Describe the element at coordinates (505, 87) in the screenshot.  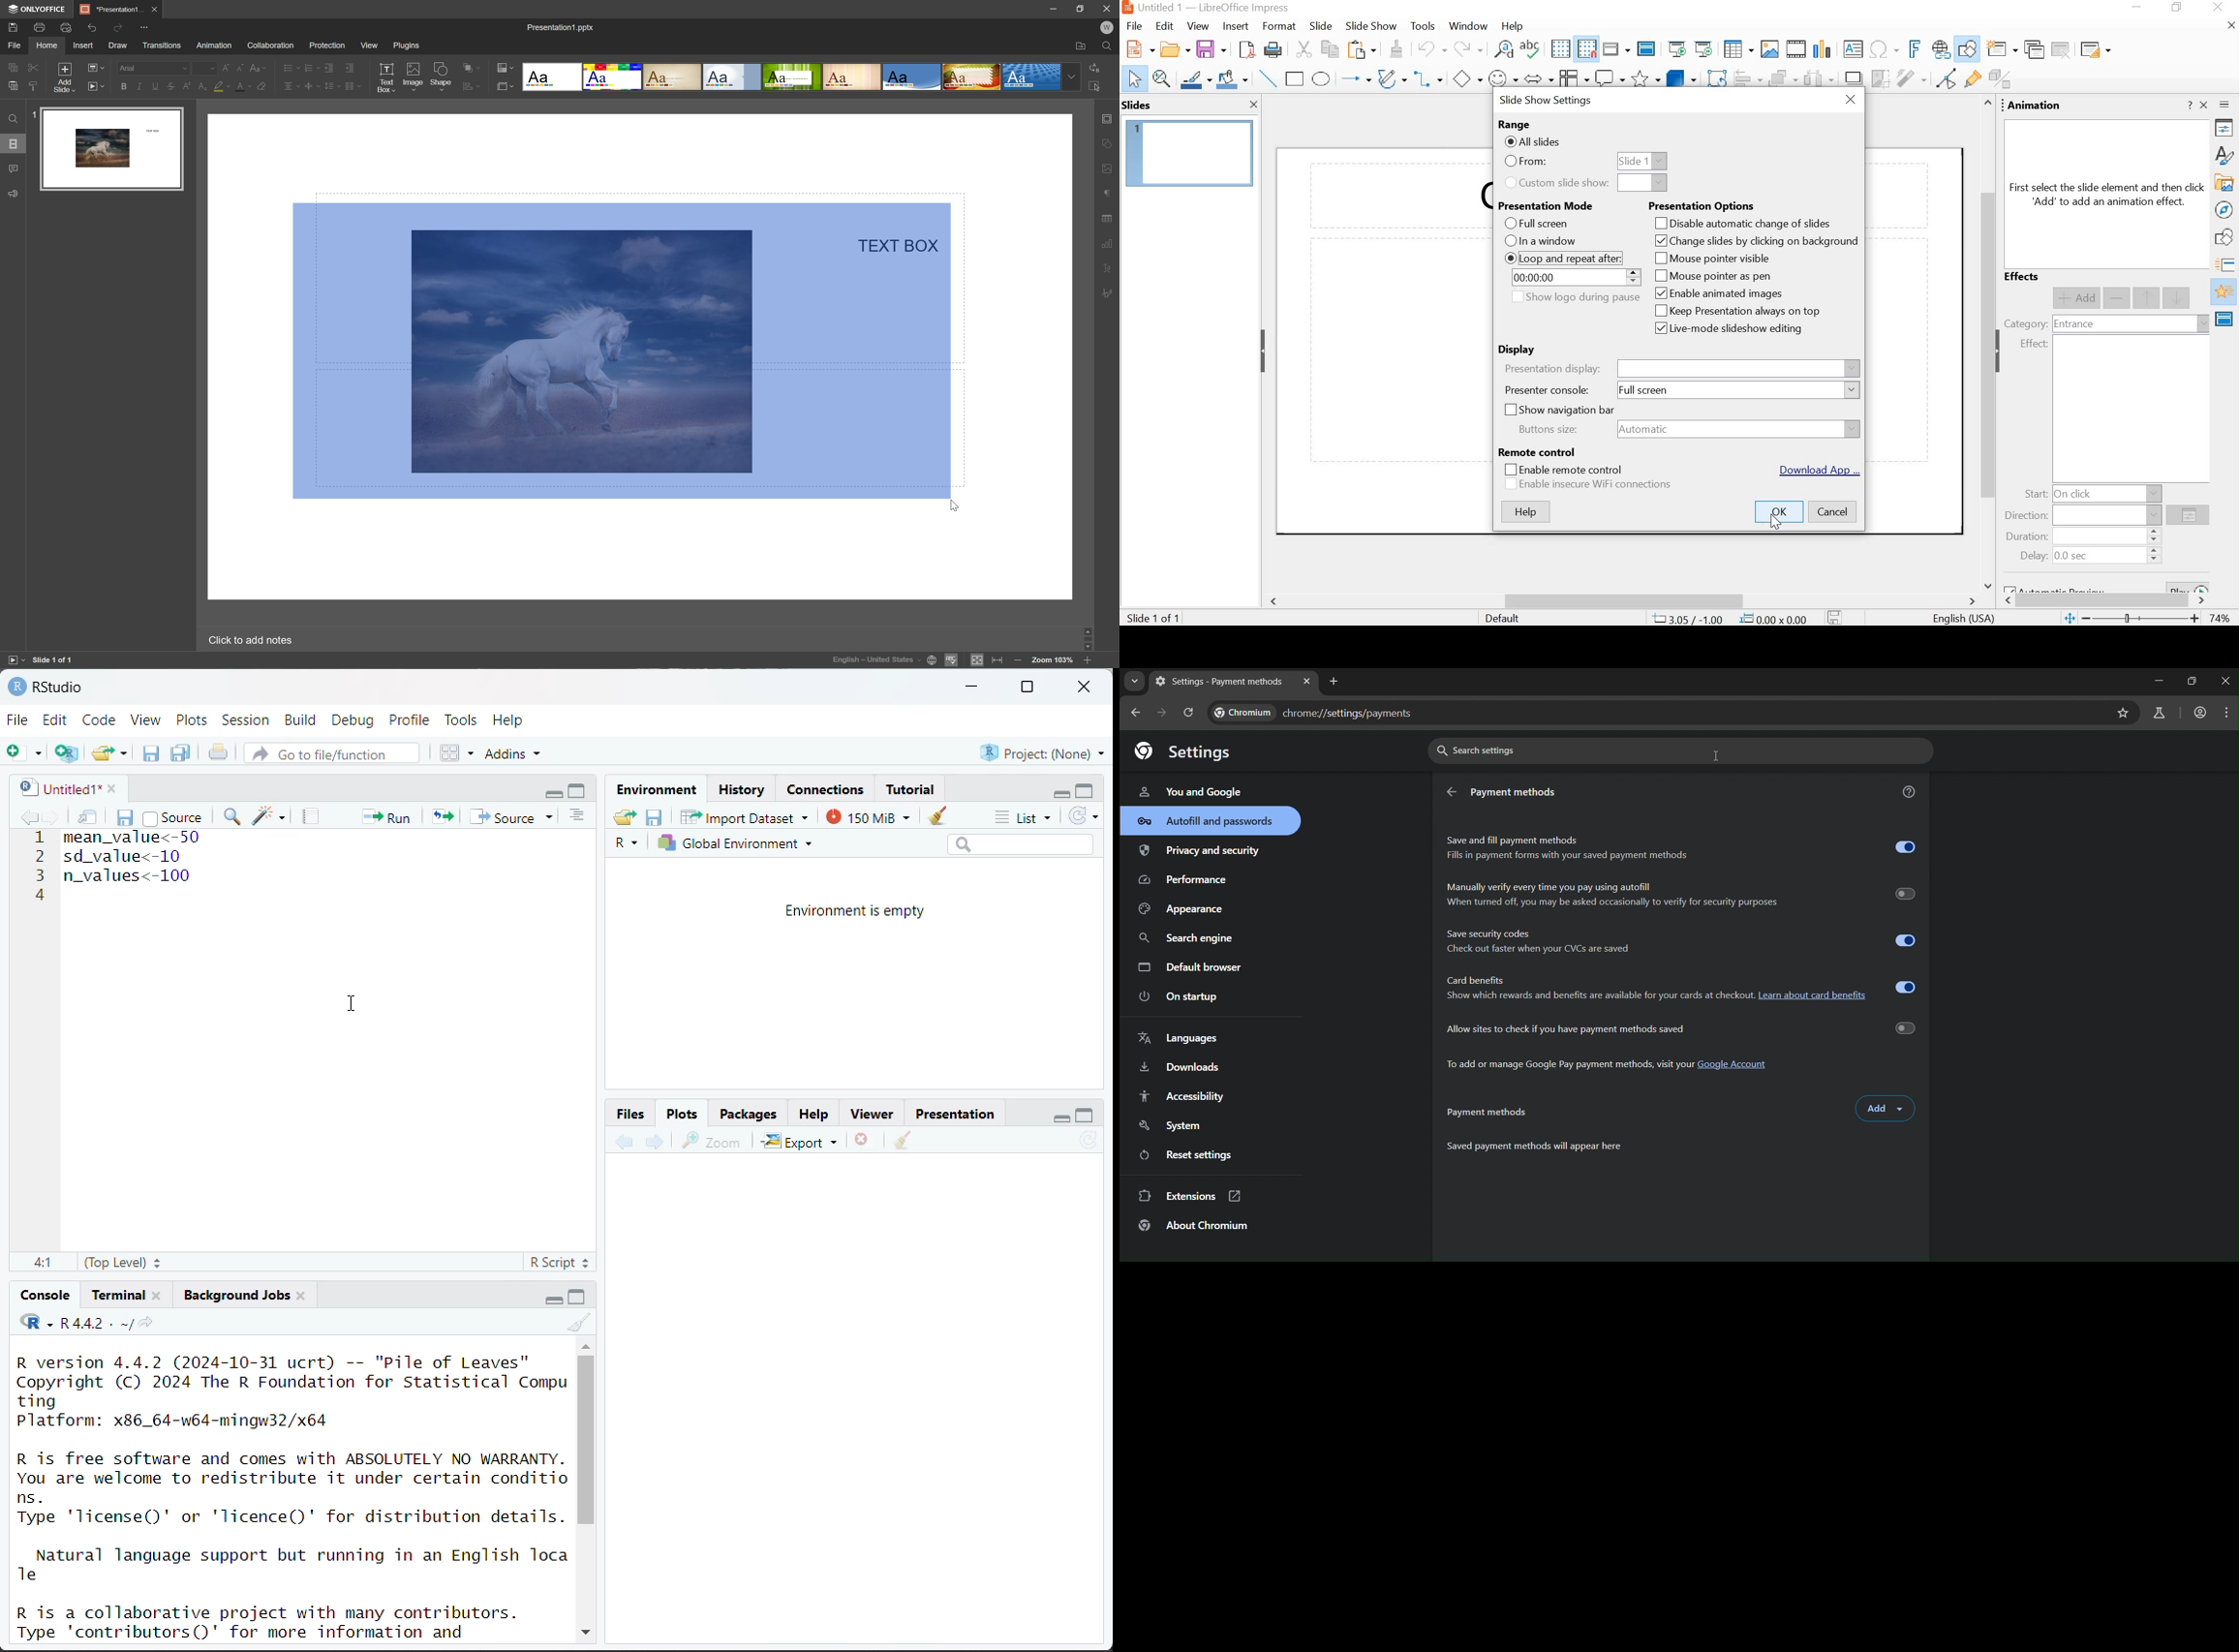
I see `select slide size` at that location.